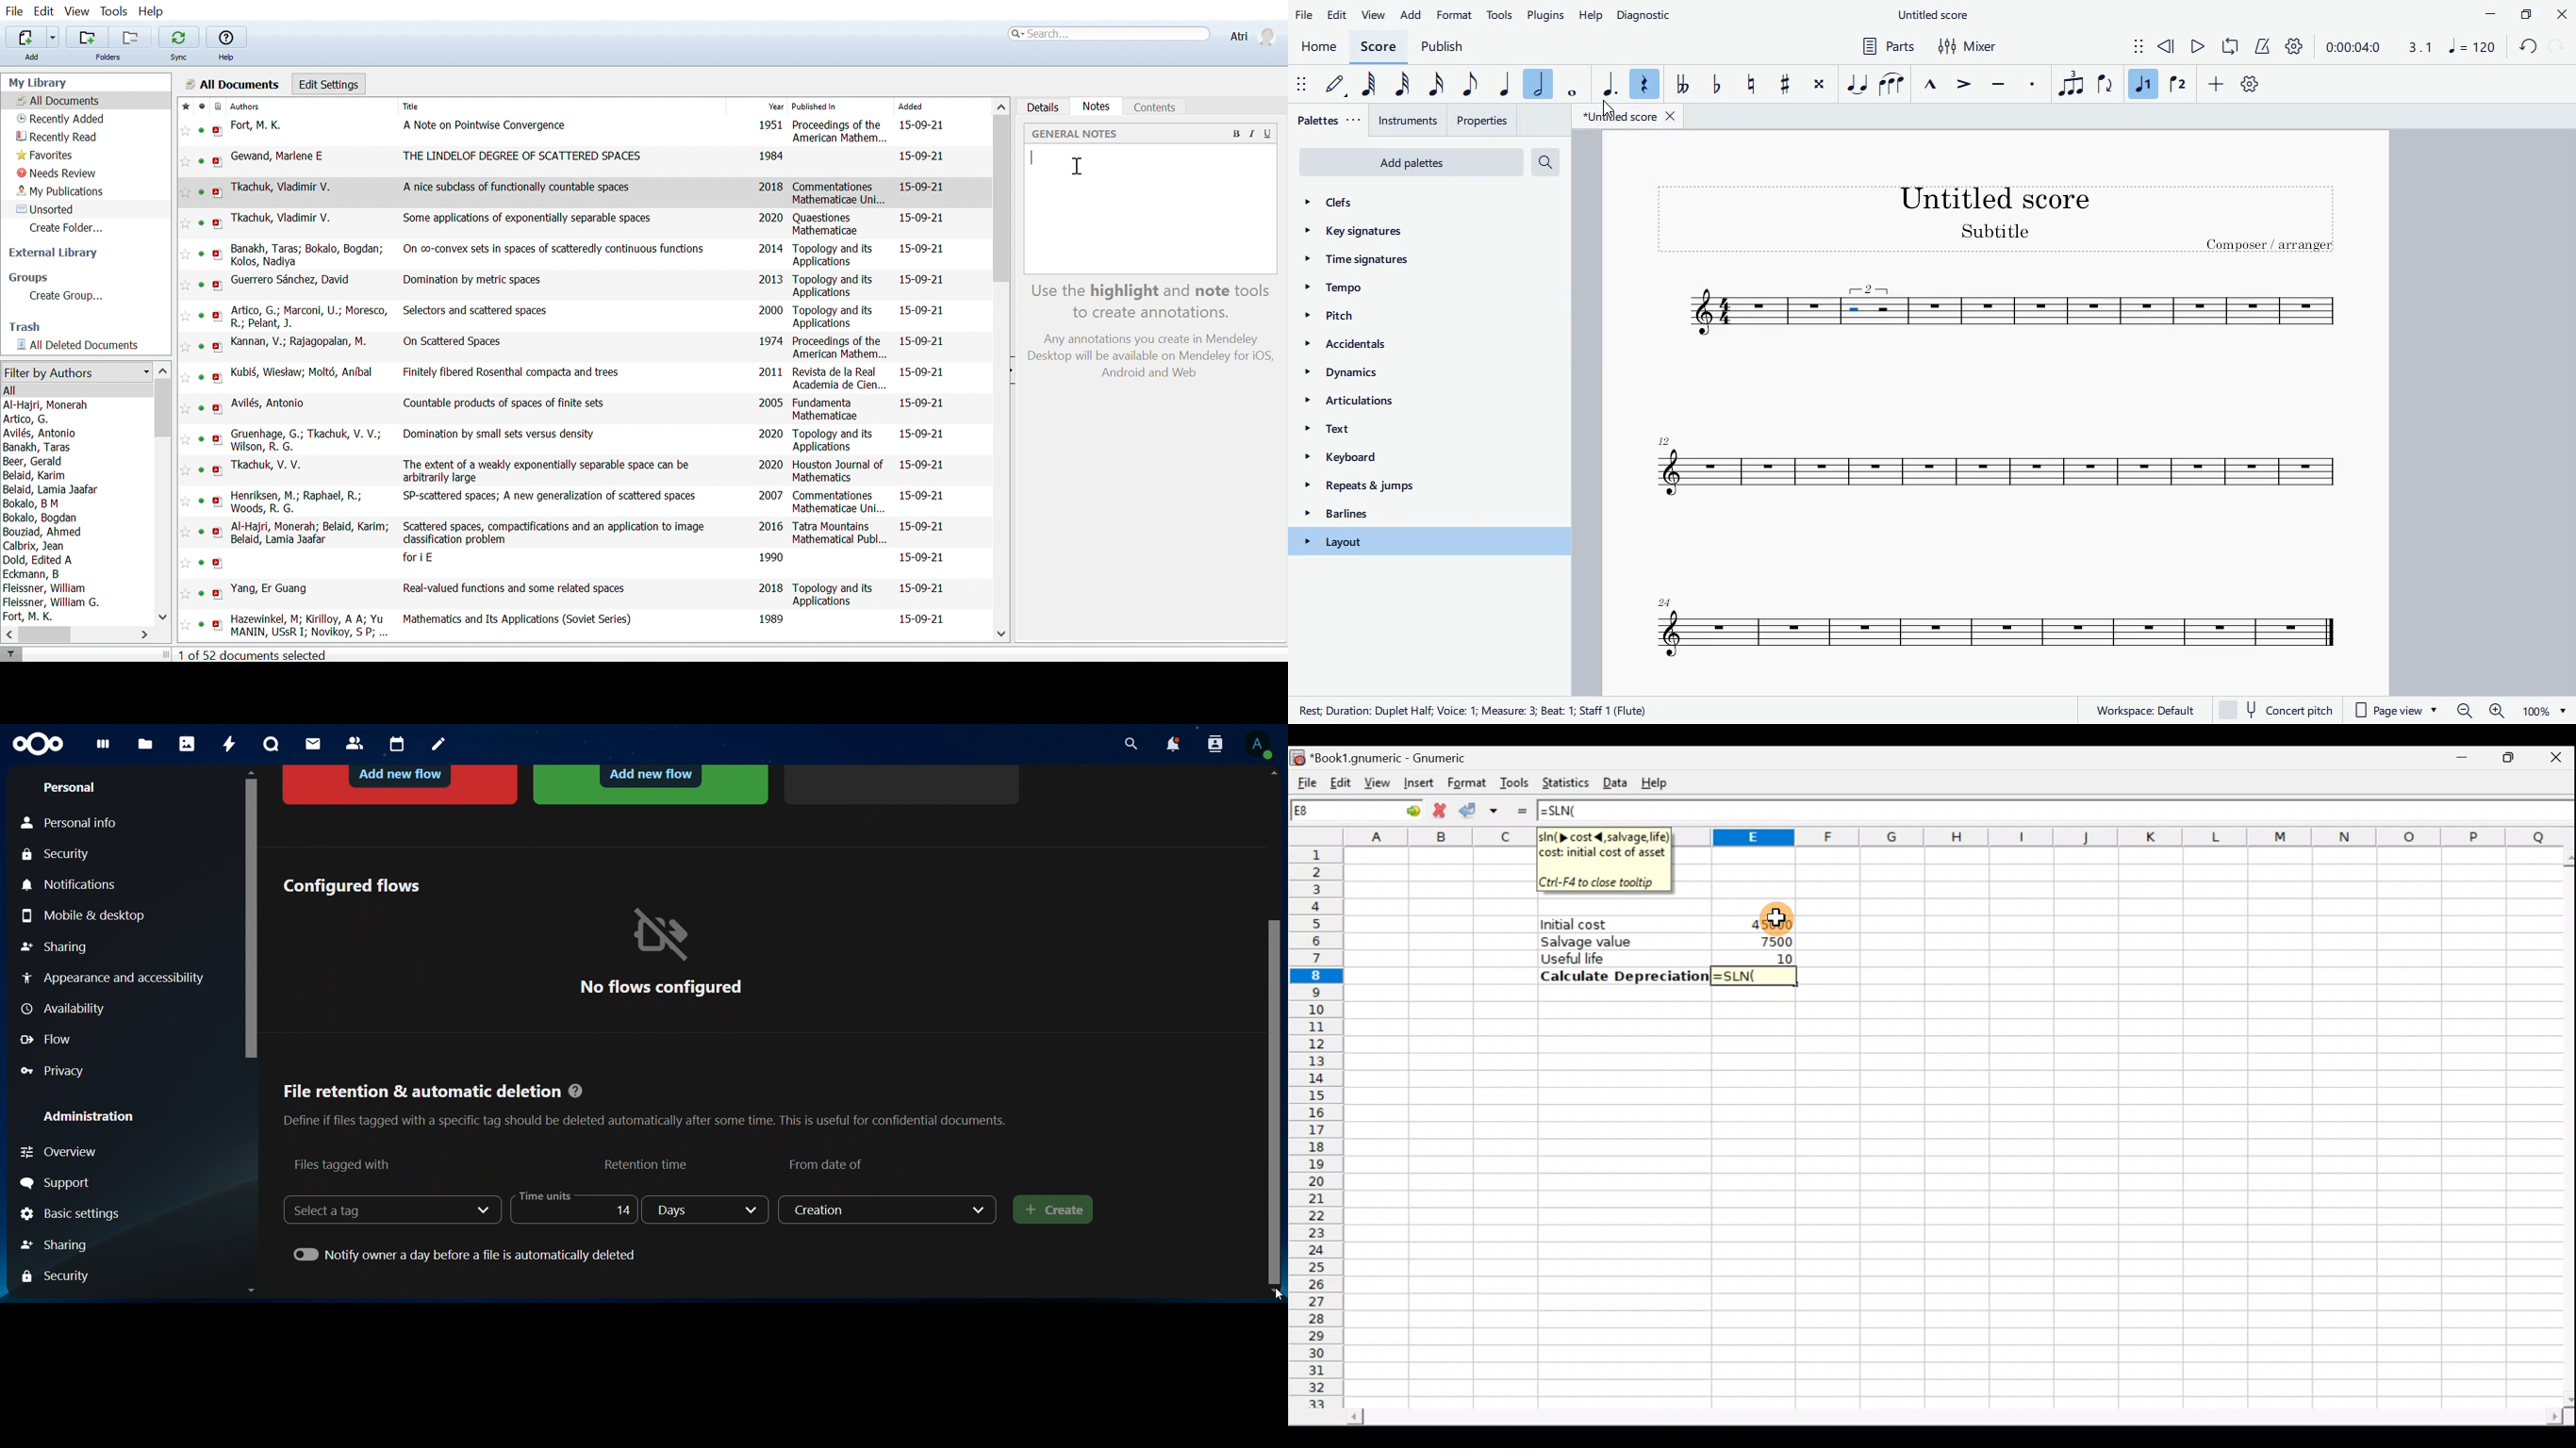  Describe the element at coordinates (199, 107) in the screenshot. I see `mark as read/ unread` at that location.